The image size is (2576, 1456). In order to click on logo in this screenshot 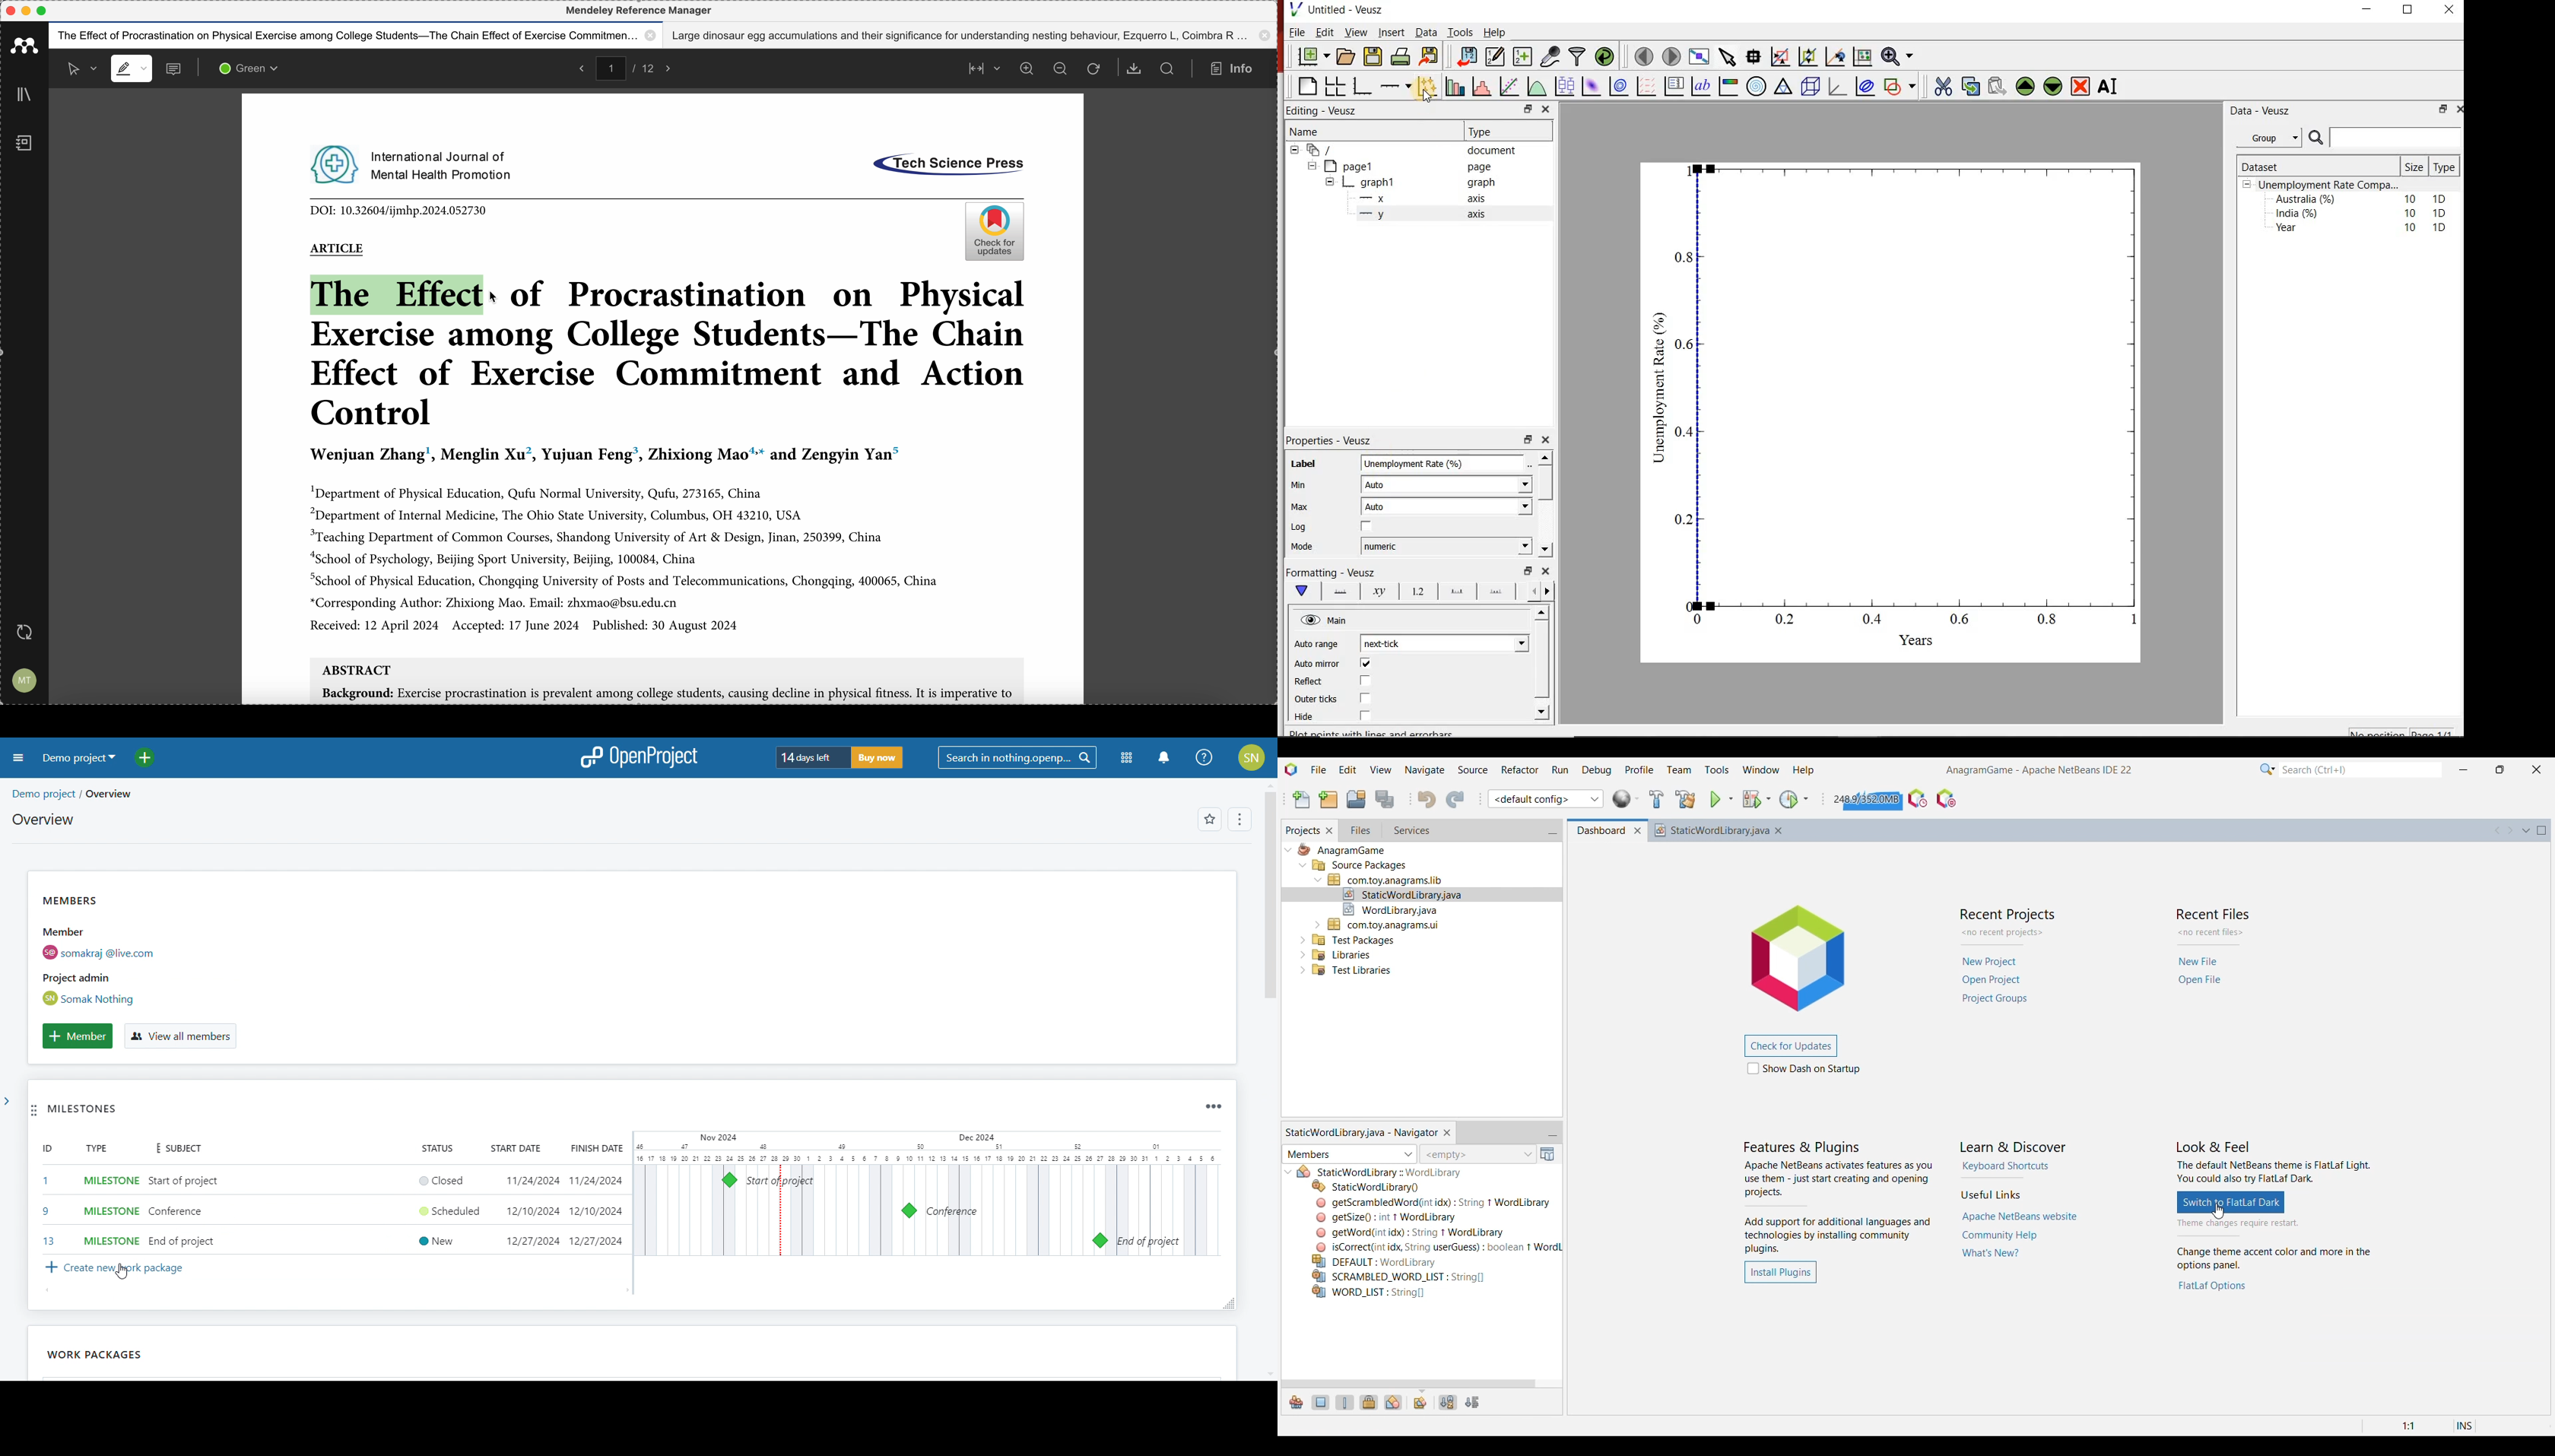, I will do `click(639, 757)`.